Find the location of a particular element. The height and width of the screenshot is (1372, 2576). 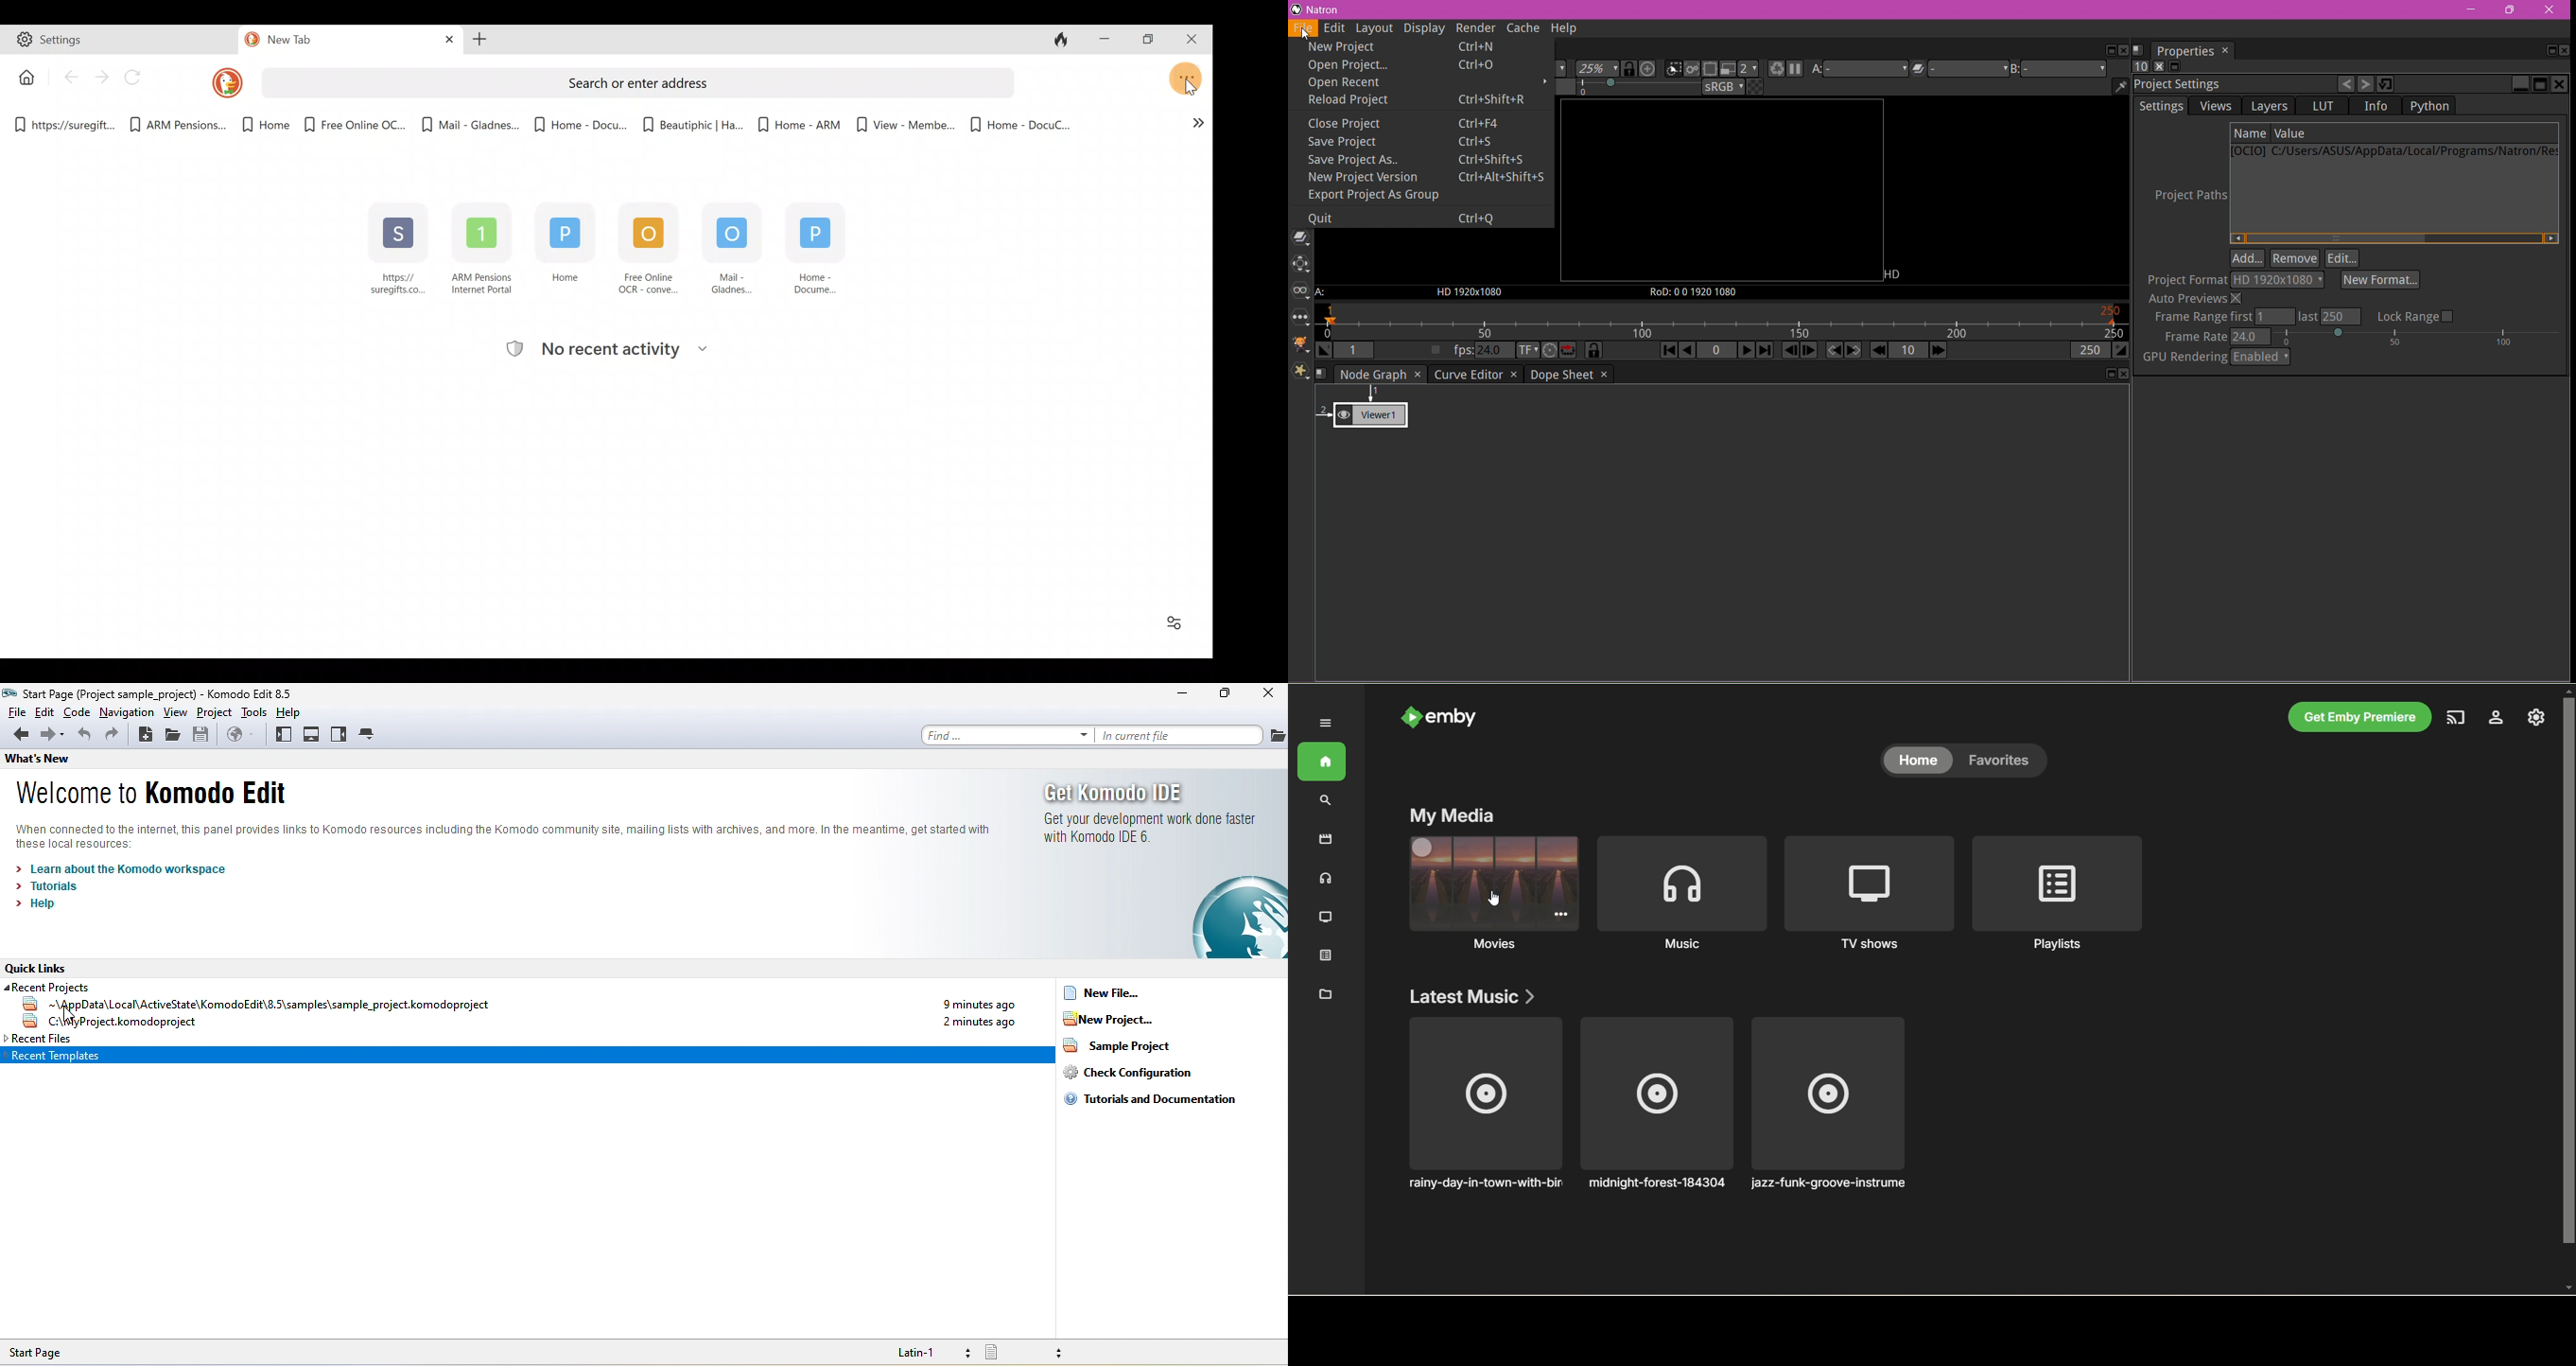

metadata manager is located at coordinates (1323, 993).